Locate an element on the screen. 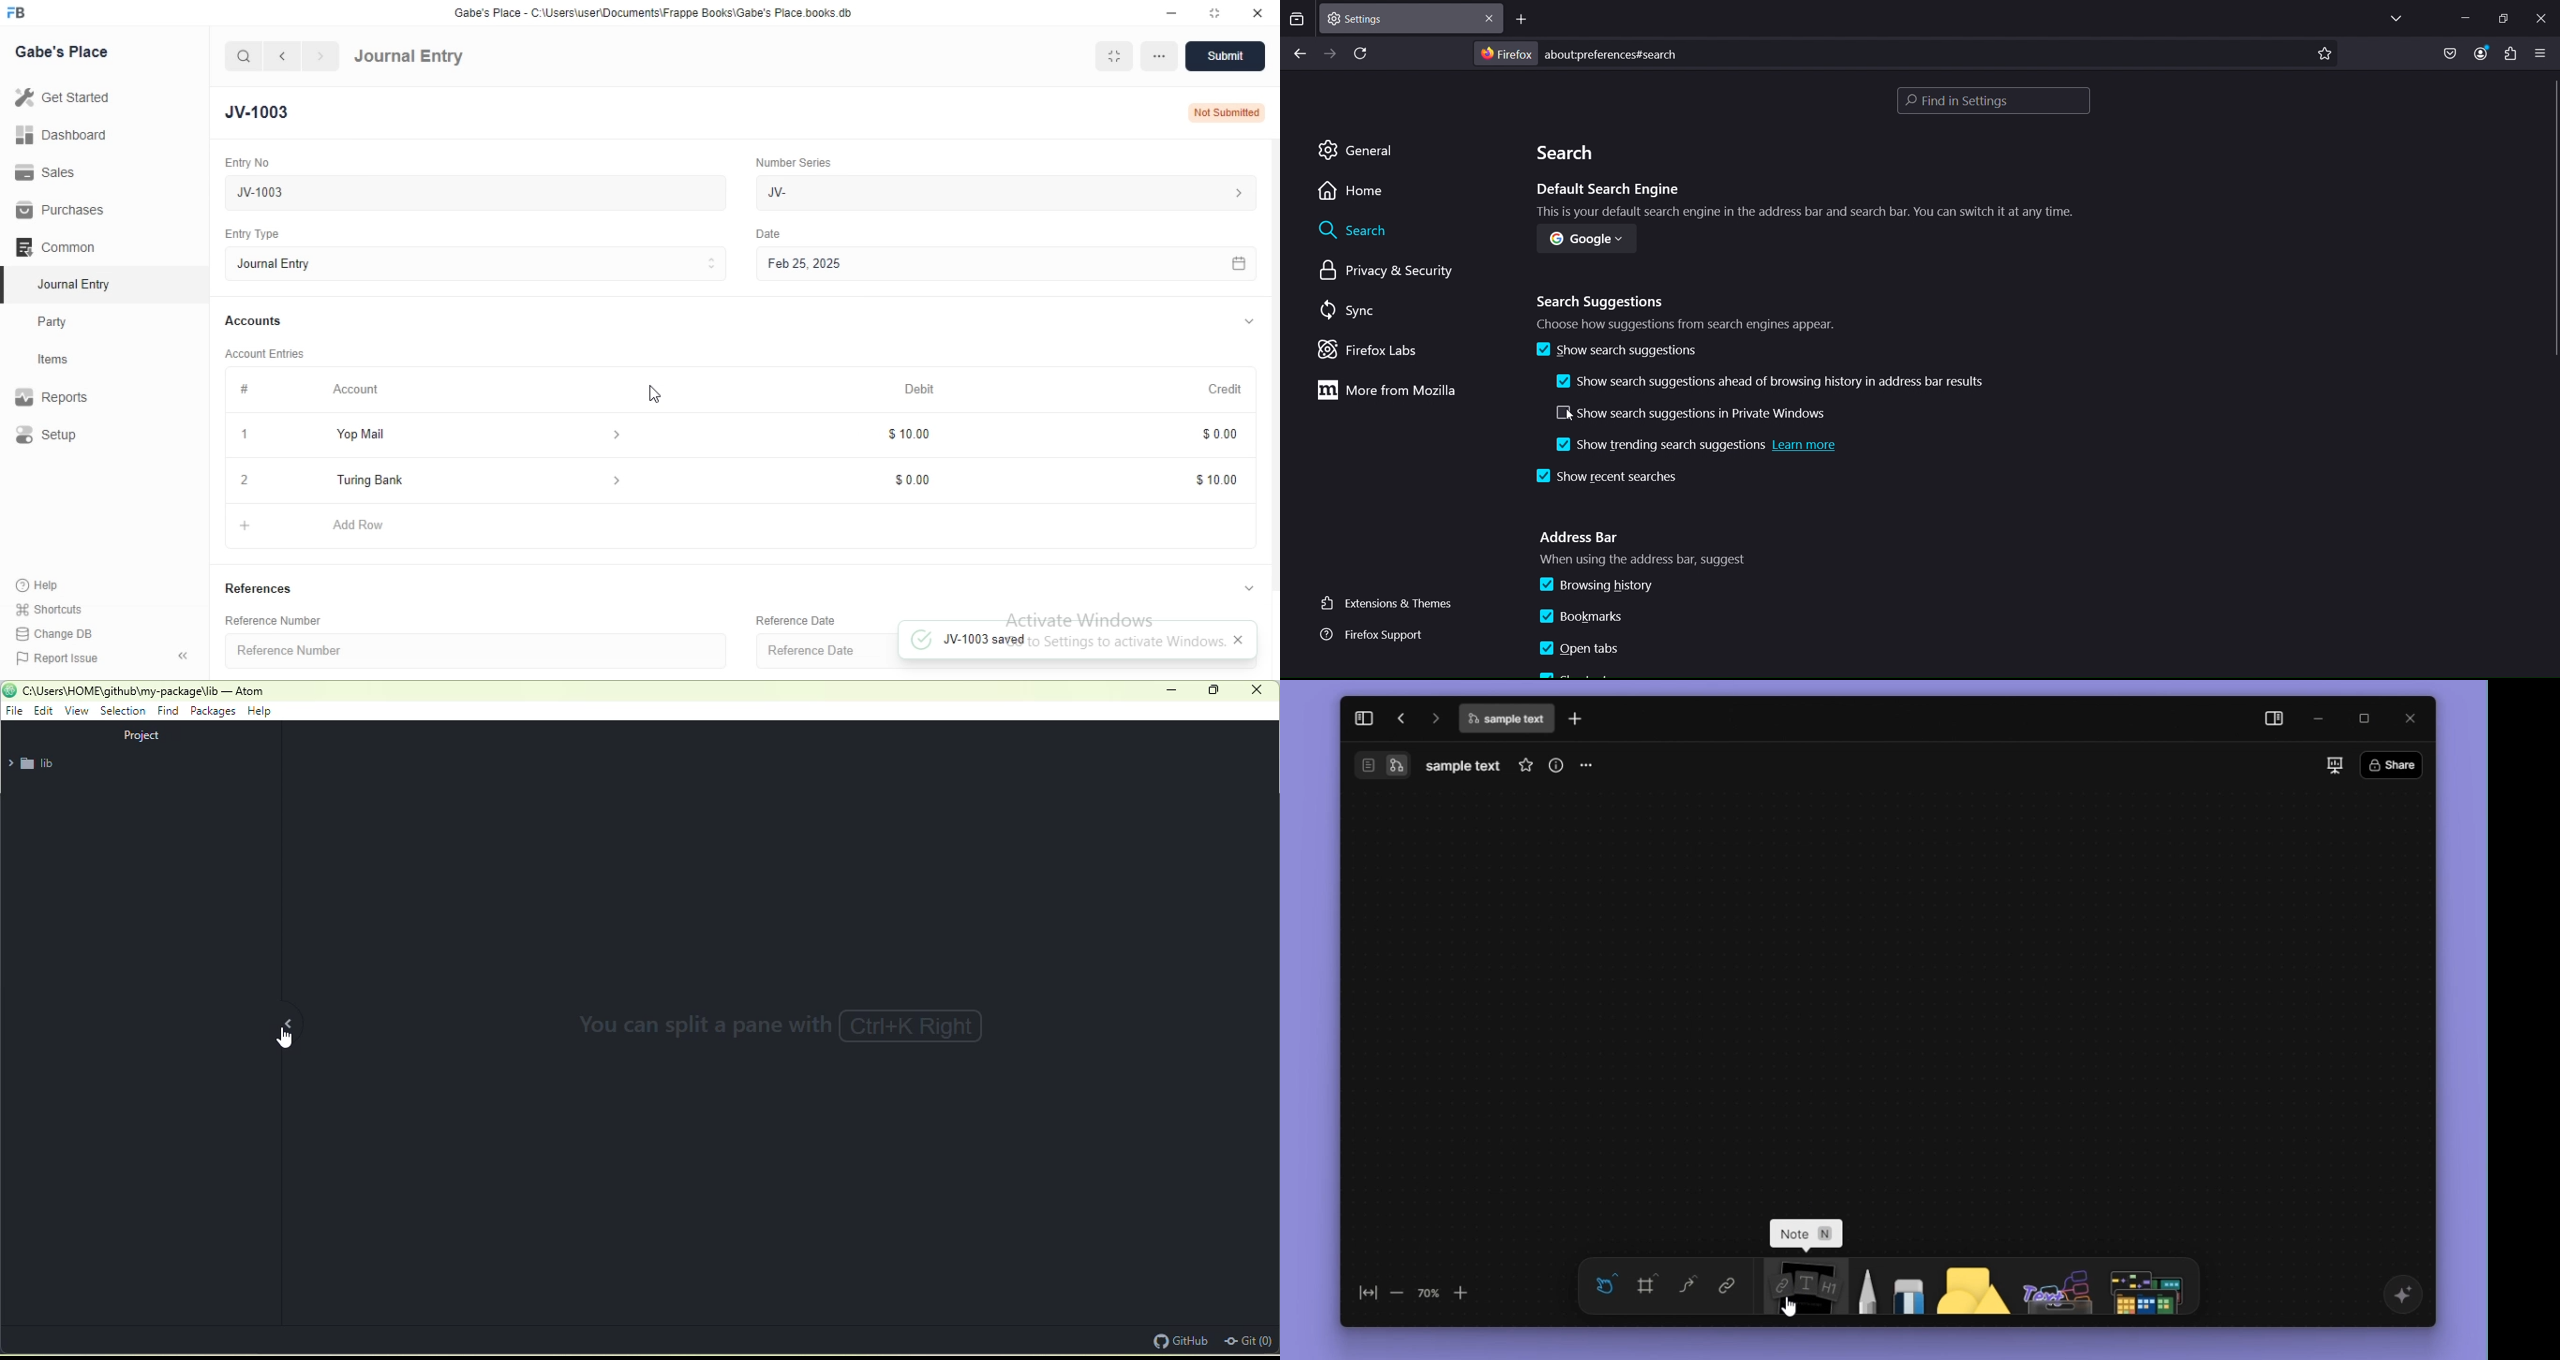 This screenshot has height=1372, width=2576. References is located at coordinates (262, 588).